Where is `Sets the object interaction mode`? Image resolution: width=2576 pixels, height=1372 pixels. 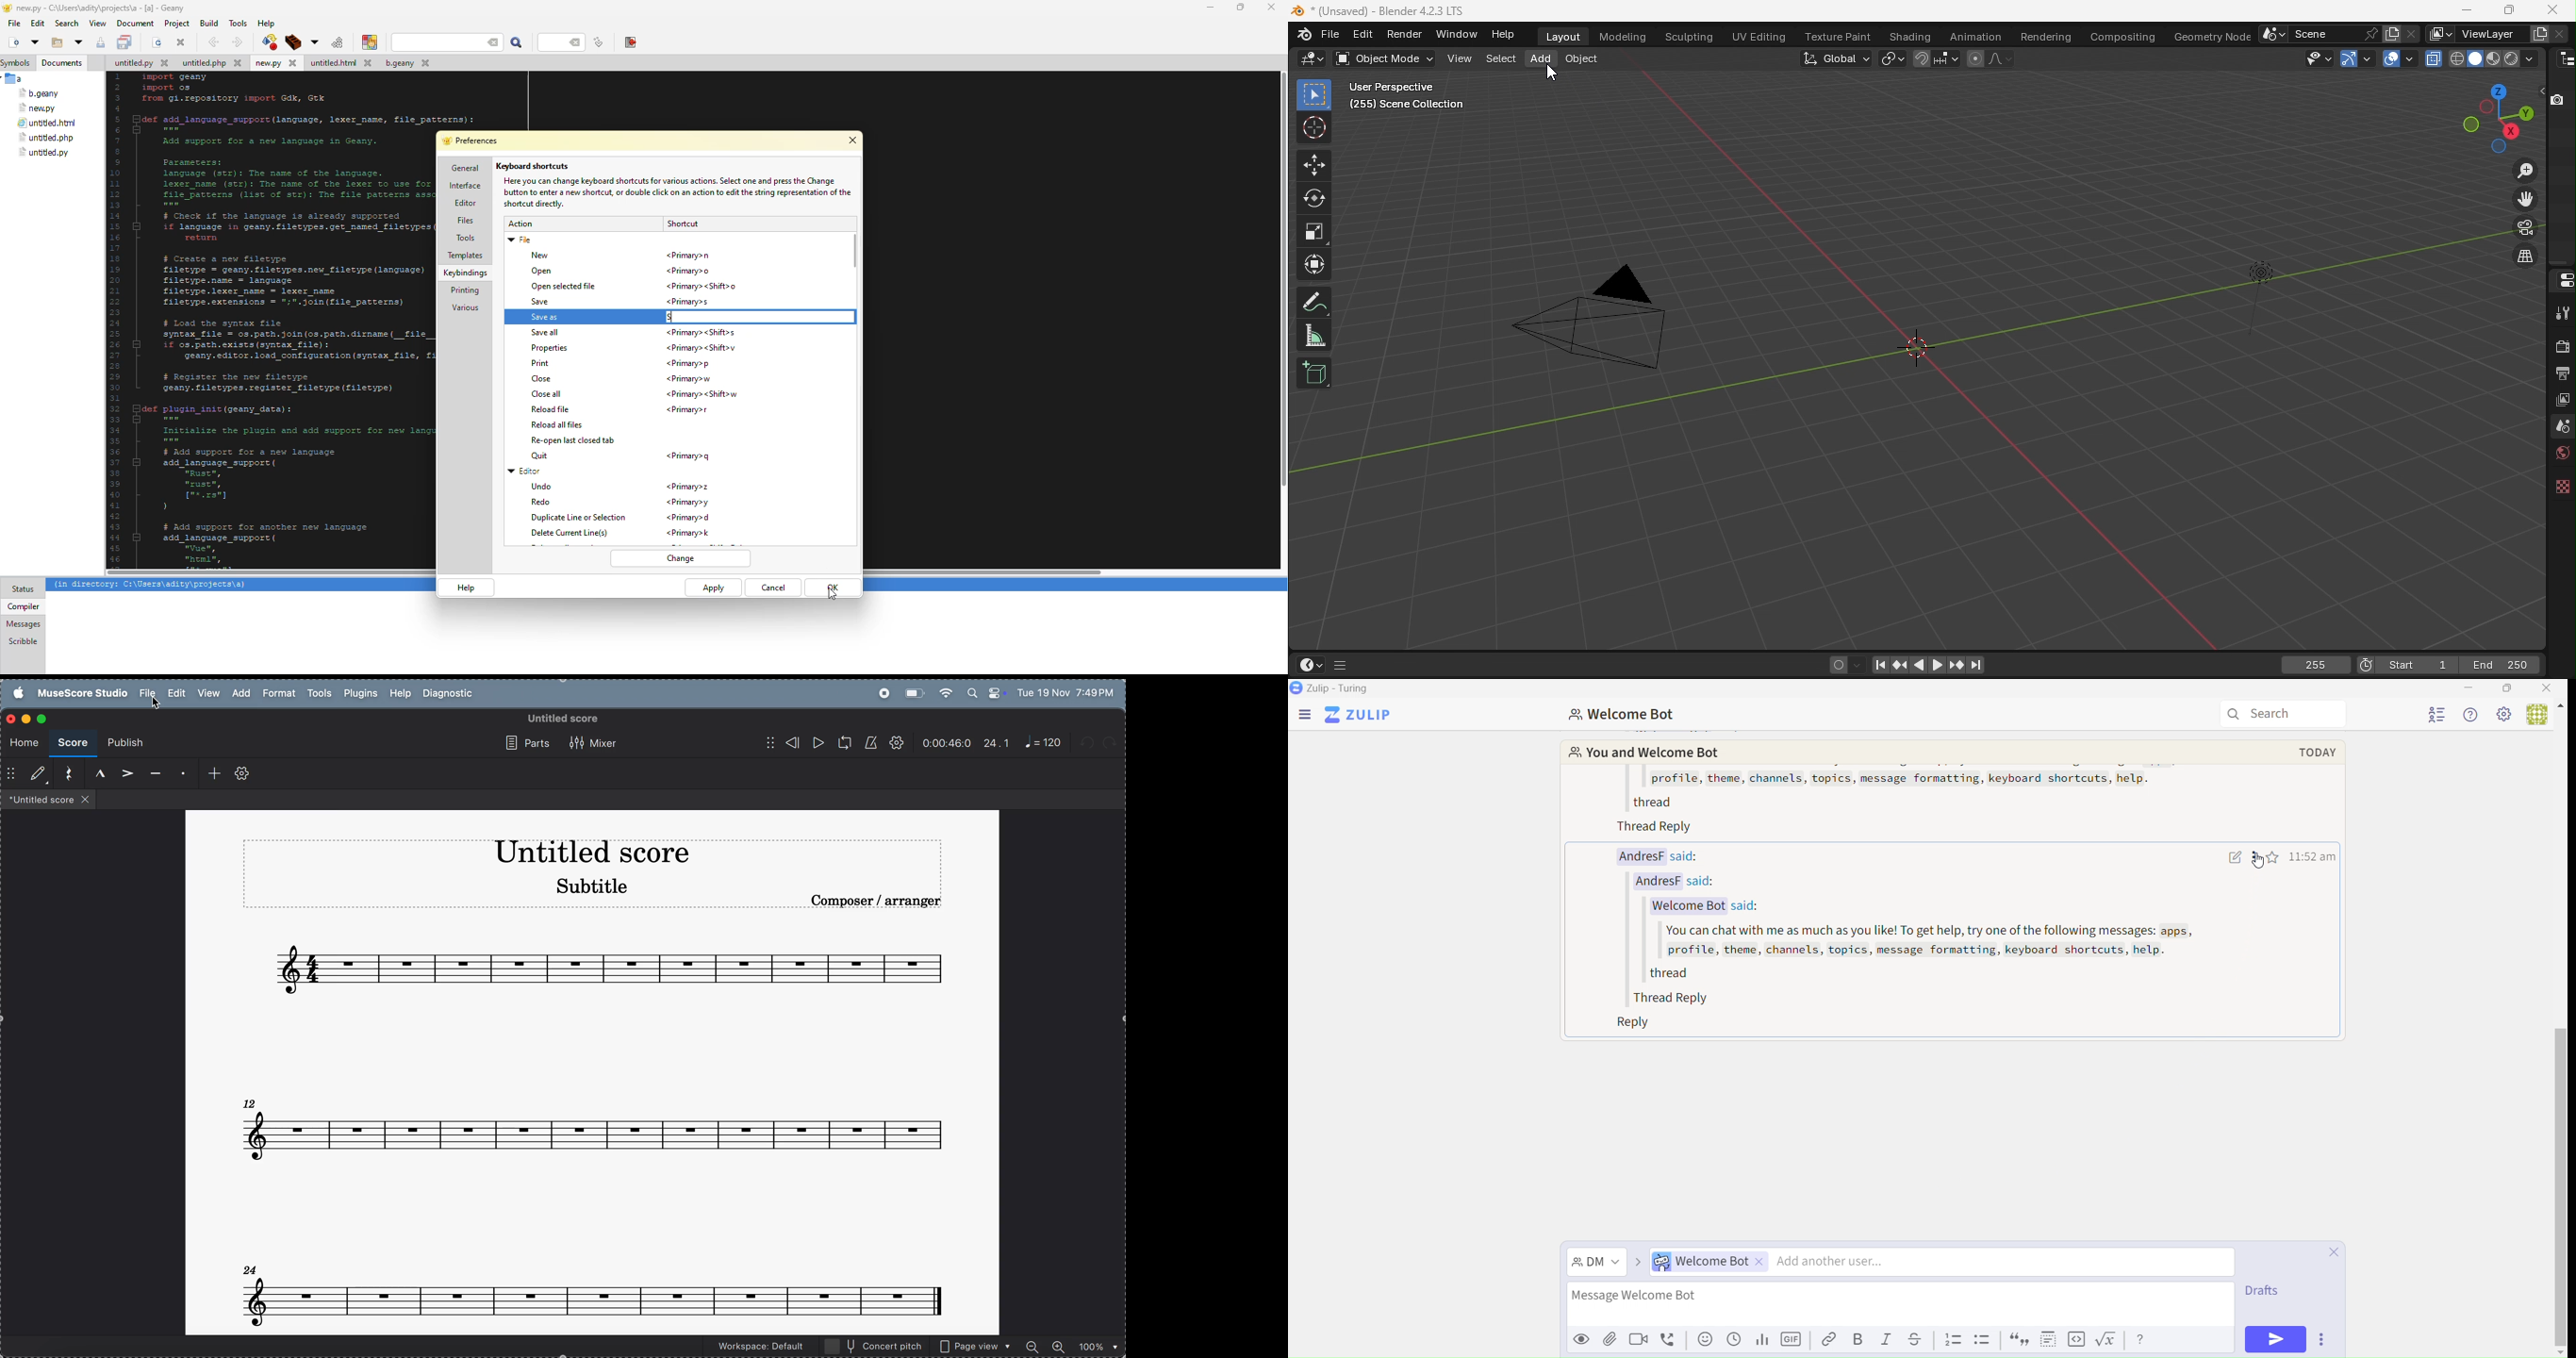
Sets the object interaction mode is located at coordinates (1382, 58).